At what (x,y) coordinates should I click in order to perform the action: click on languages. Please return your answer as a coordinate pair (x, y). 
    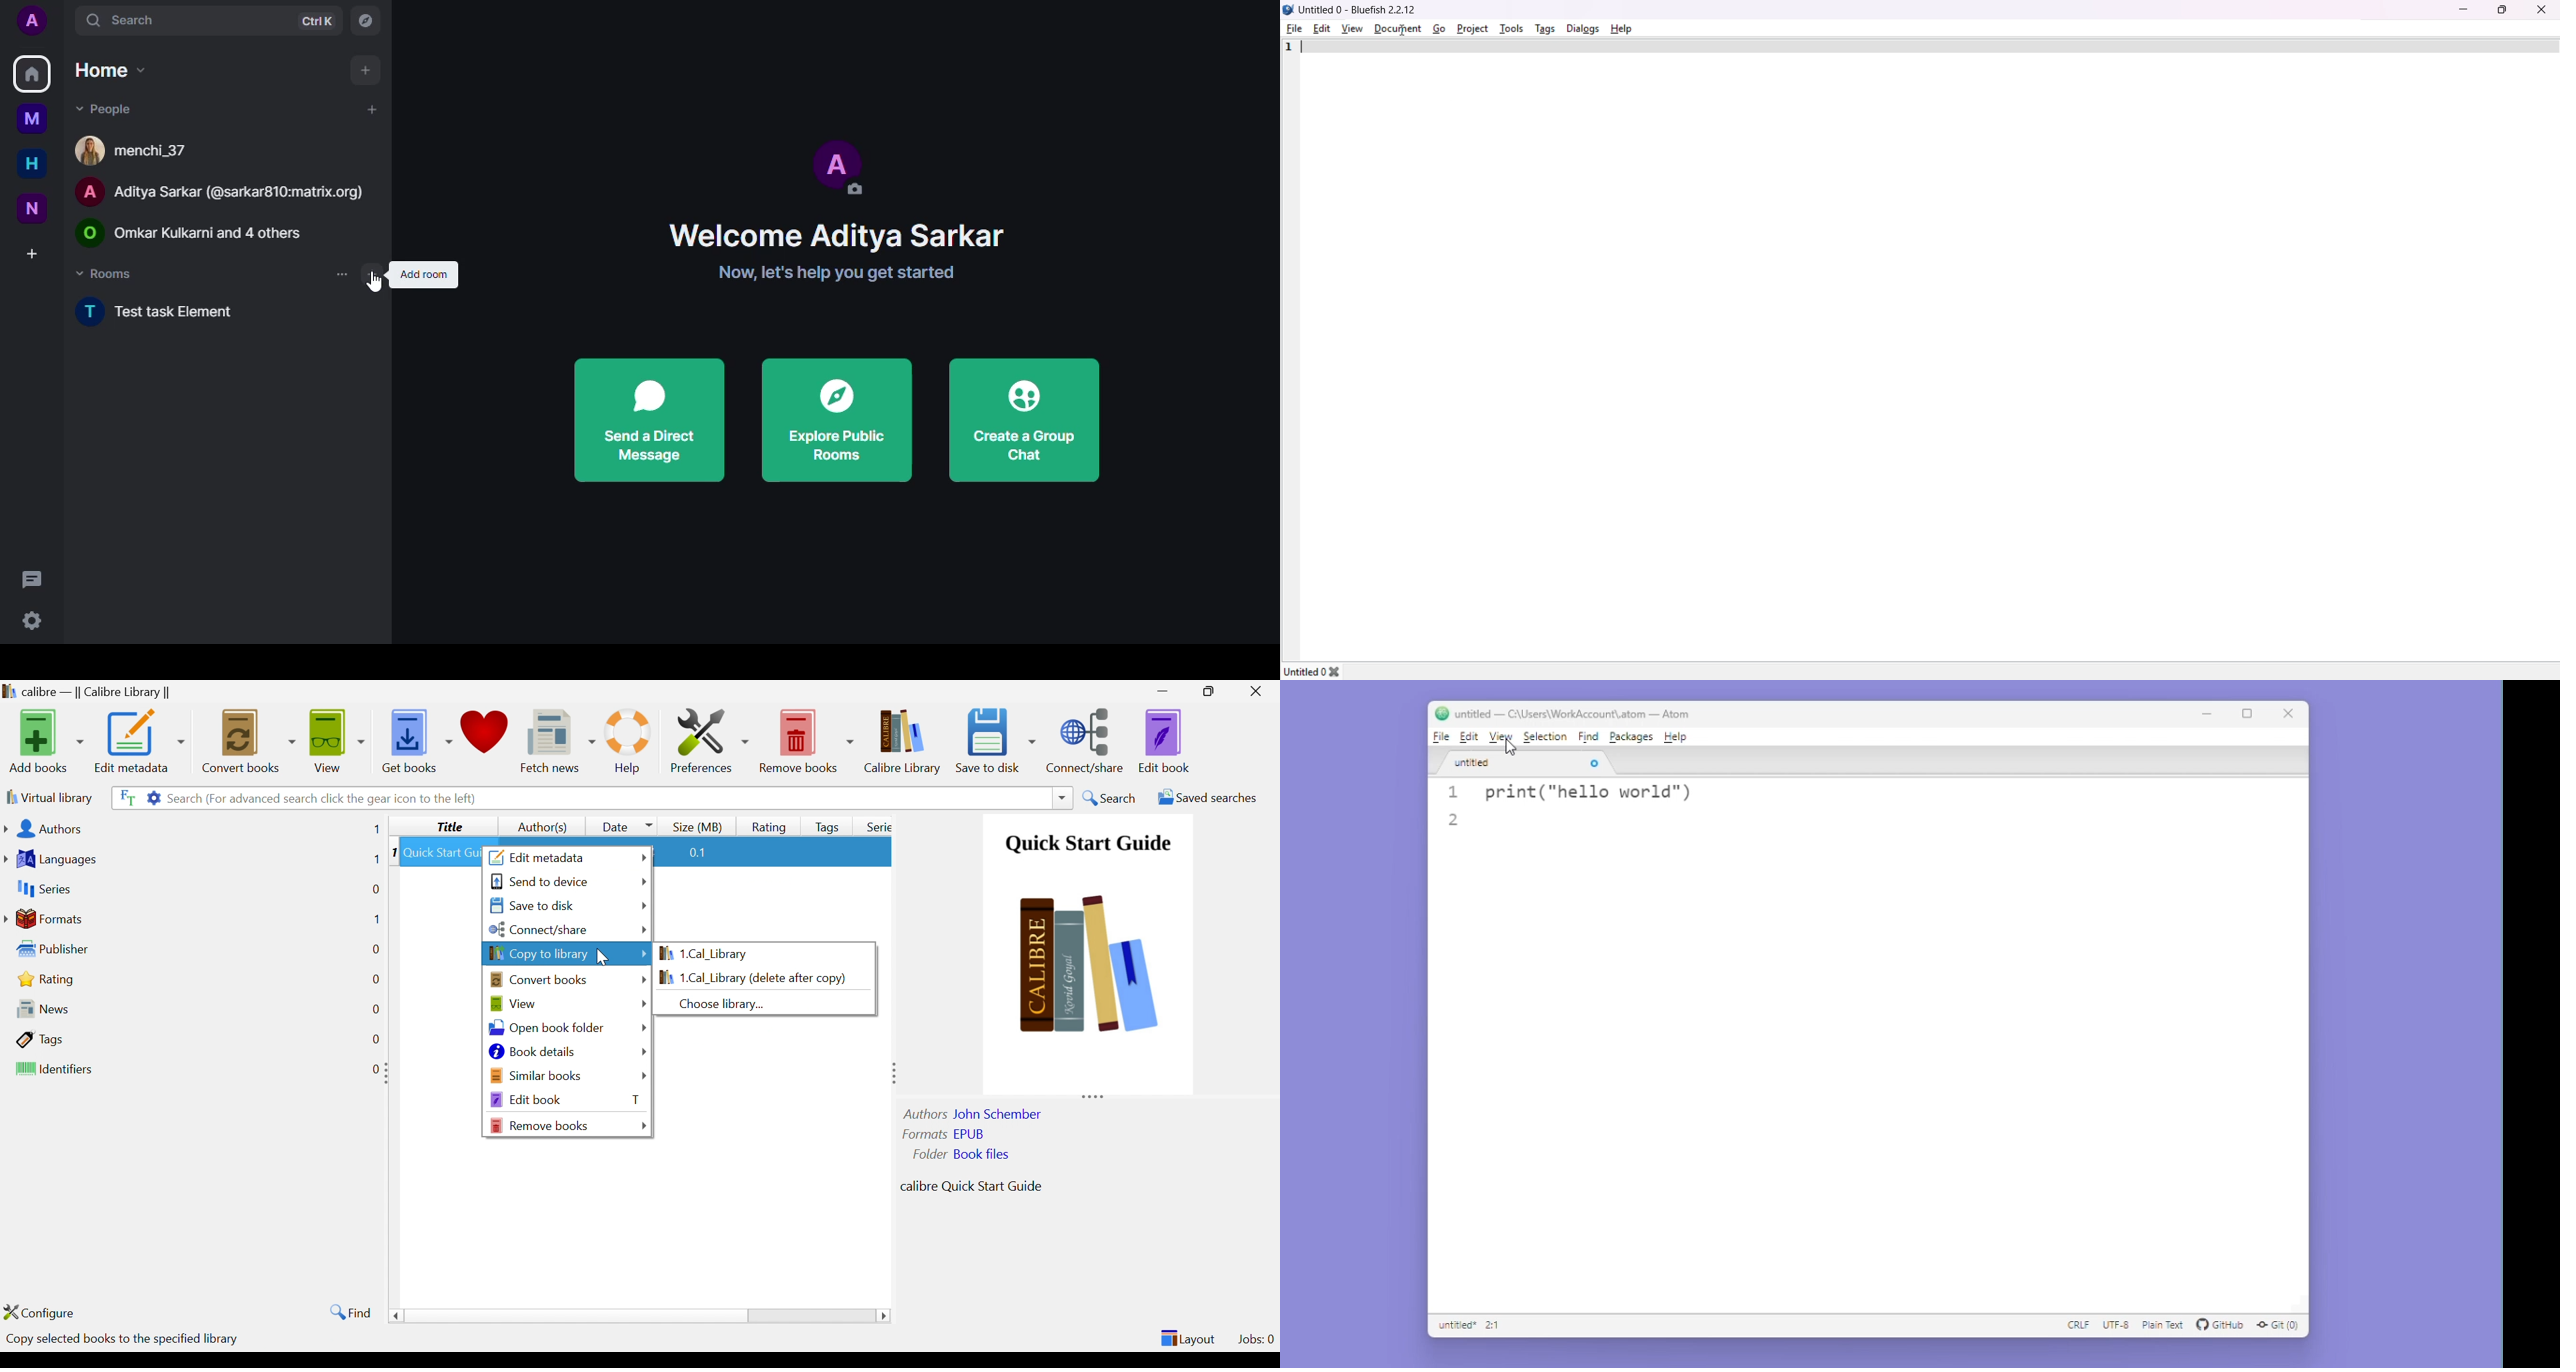
    Looking at the image, I should click on (55, 857).